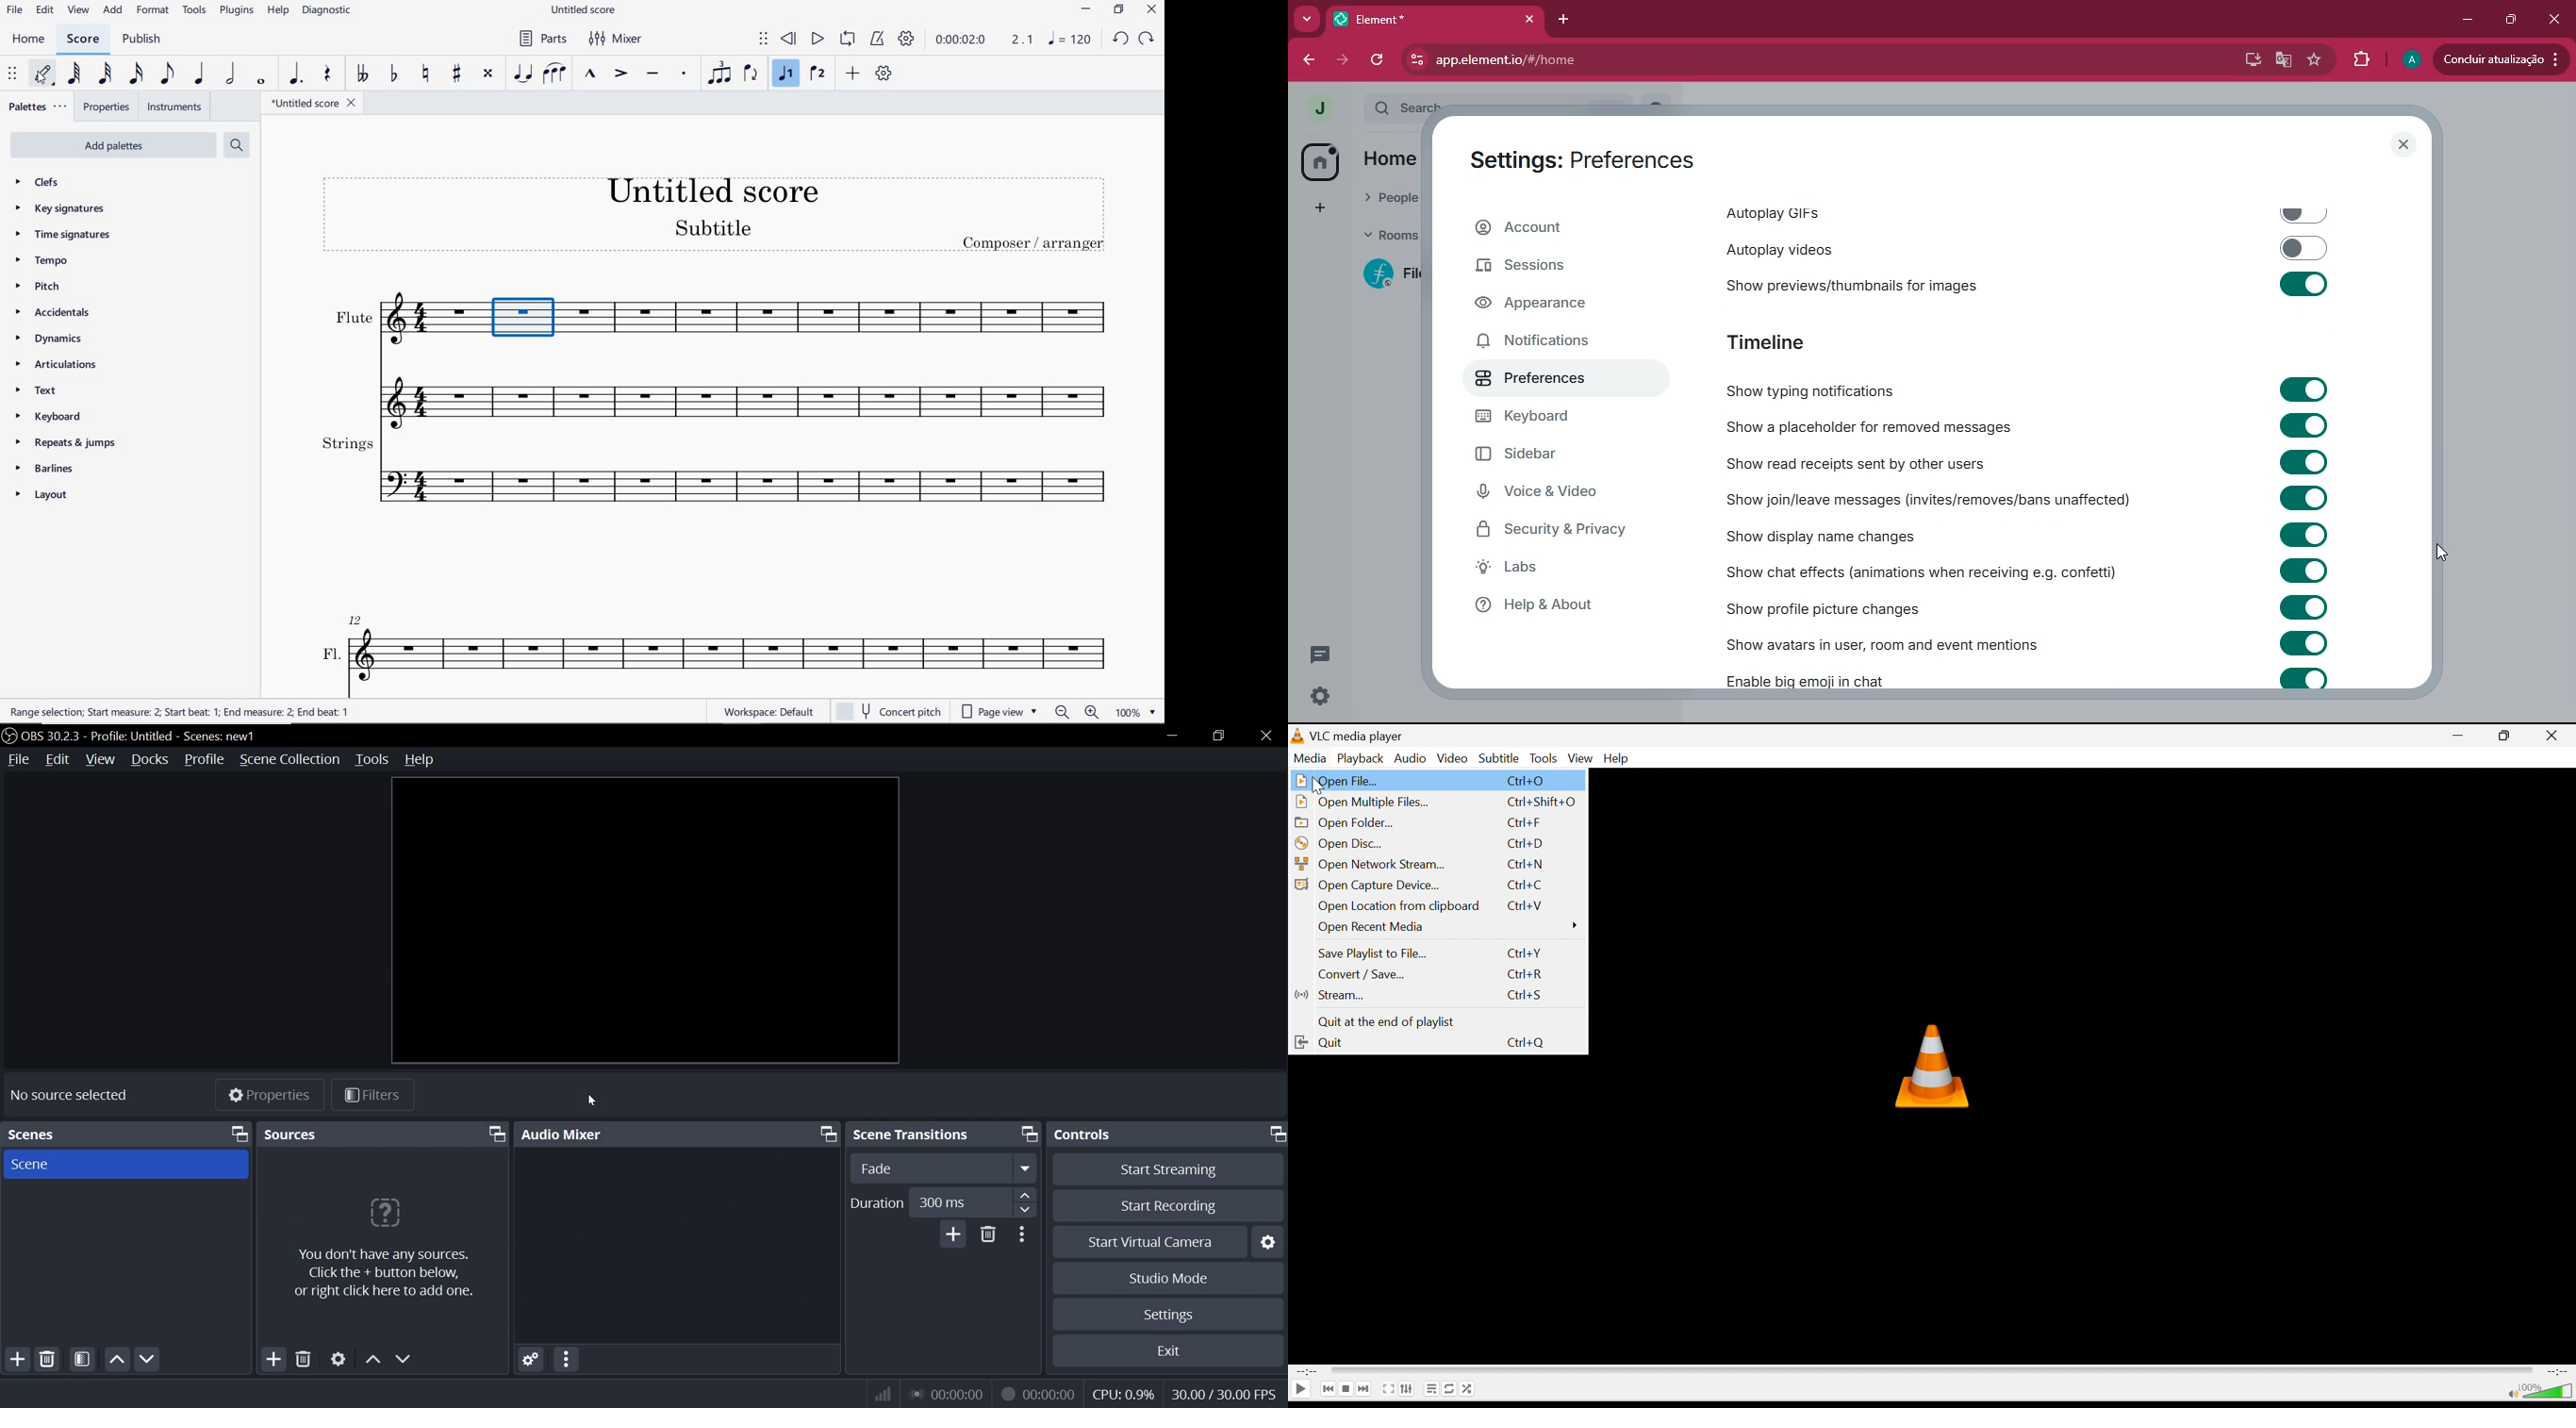 This screenshot has width=2576, height=1428. I want to click on logo, so click(1299, 736).